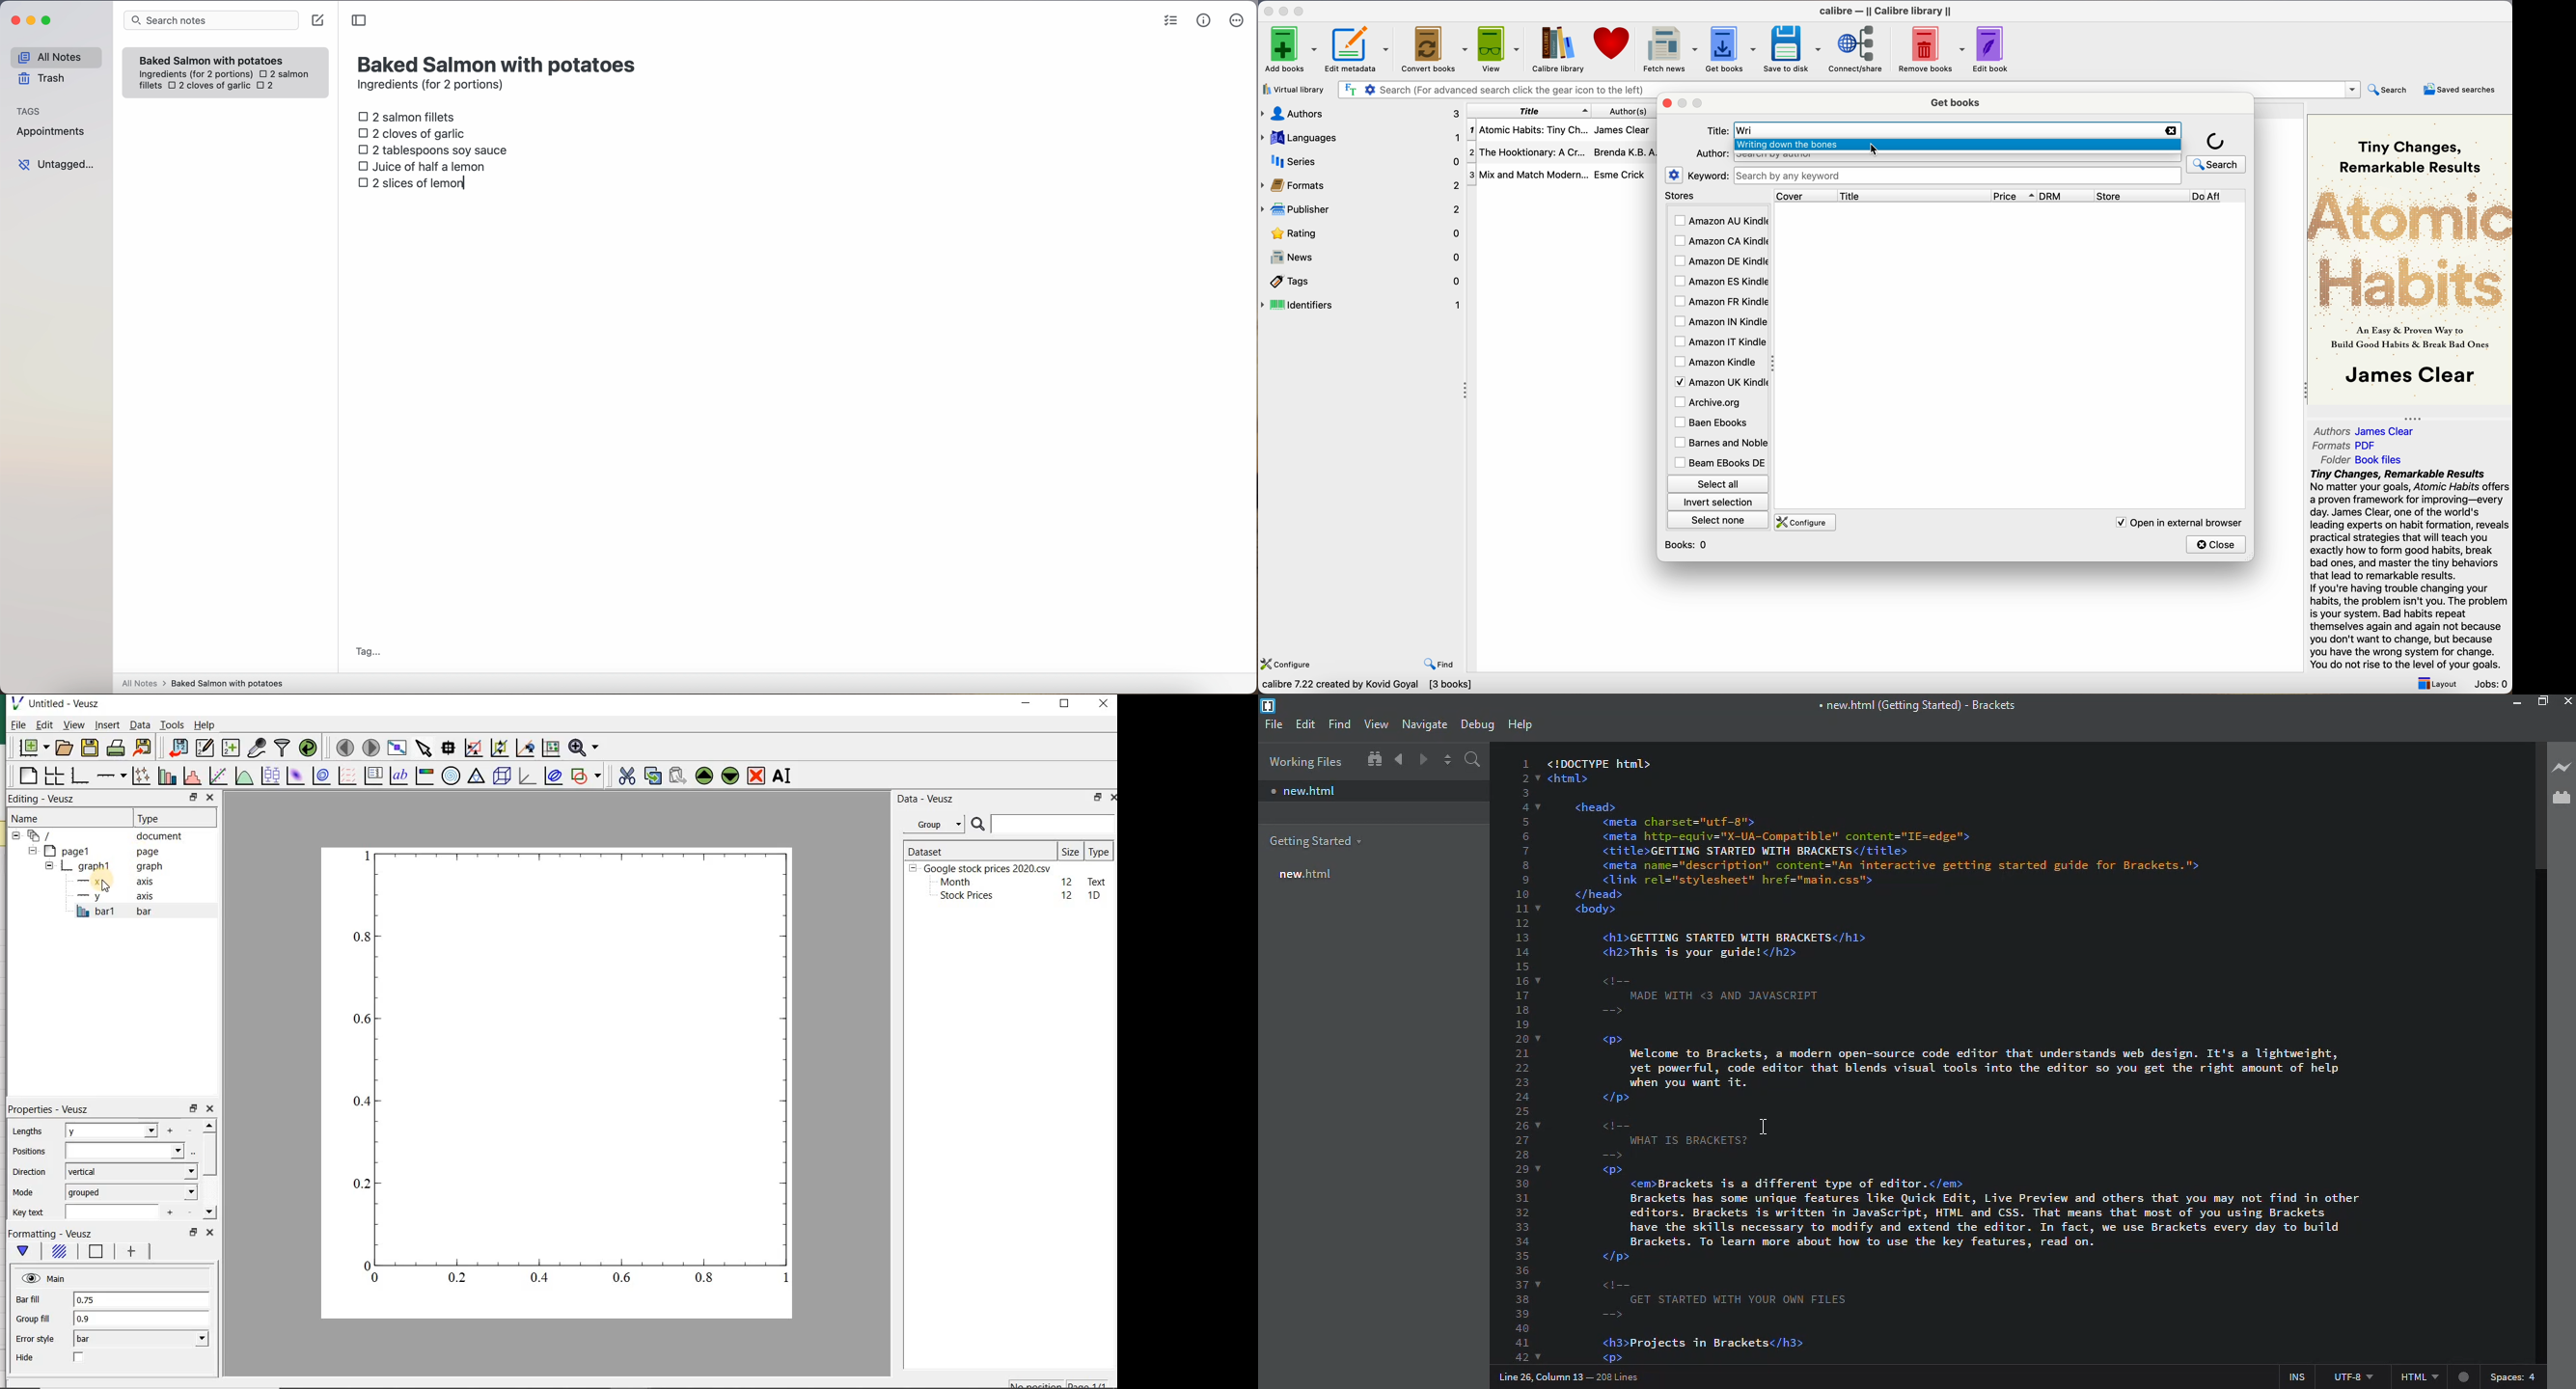 This screenshot has height=1400, width=2576. Describe the element at coordinates (2436, 1376) in the screenshot. I see `html` at that location.